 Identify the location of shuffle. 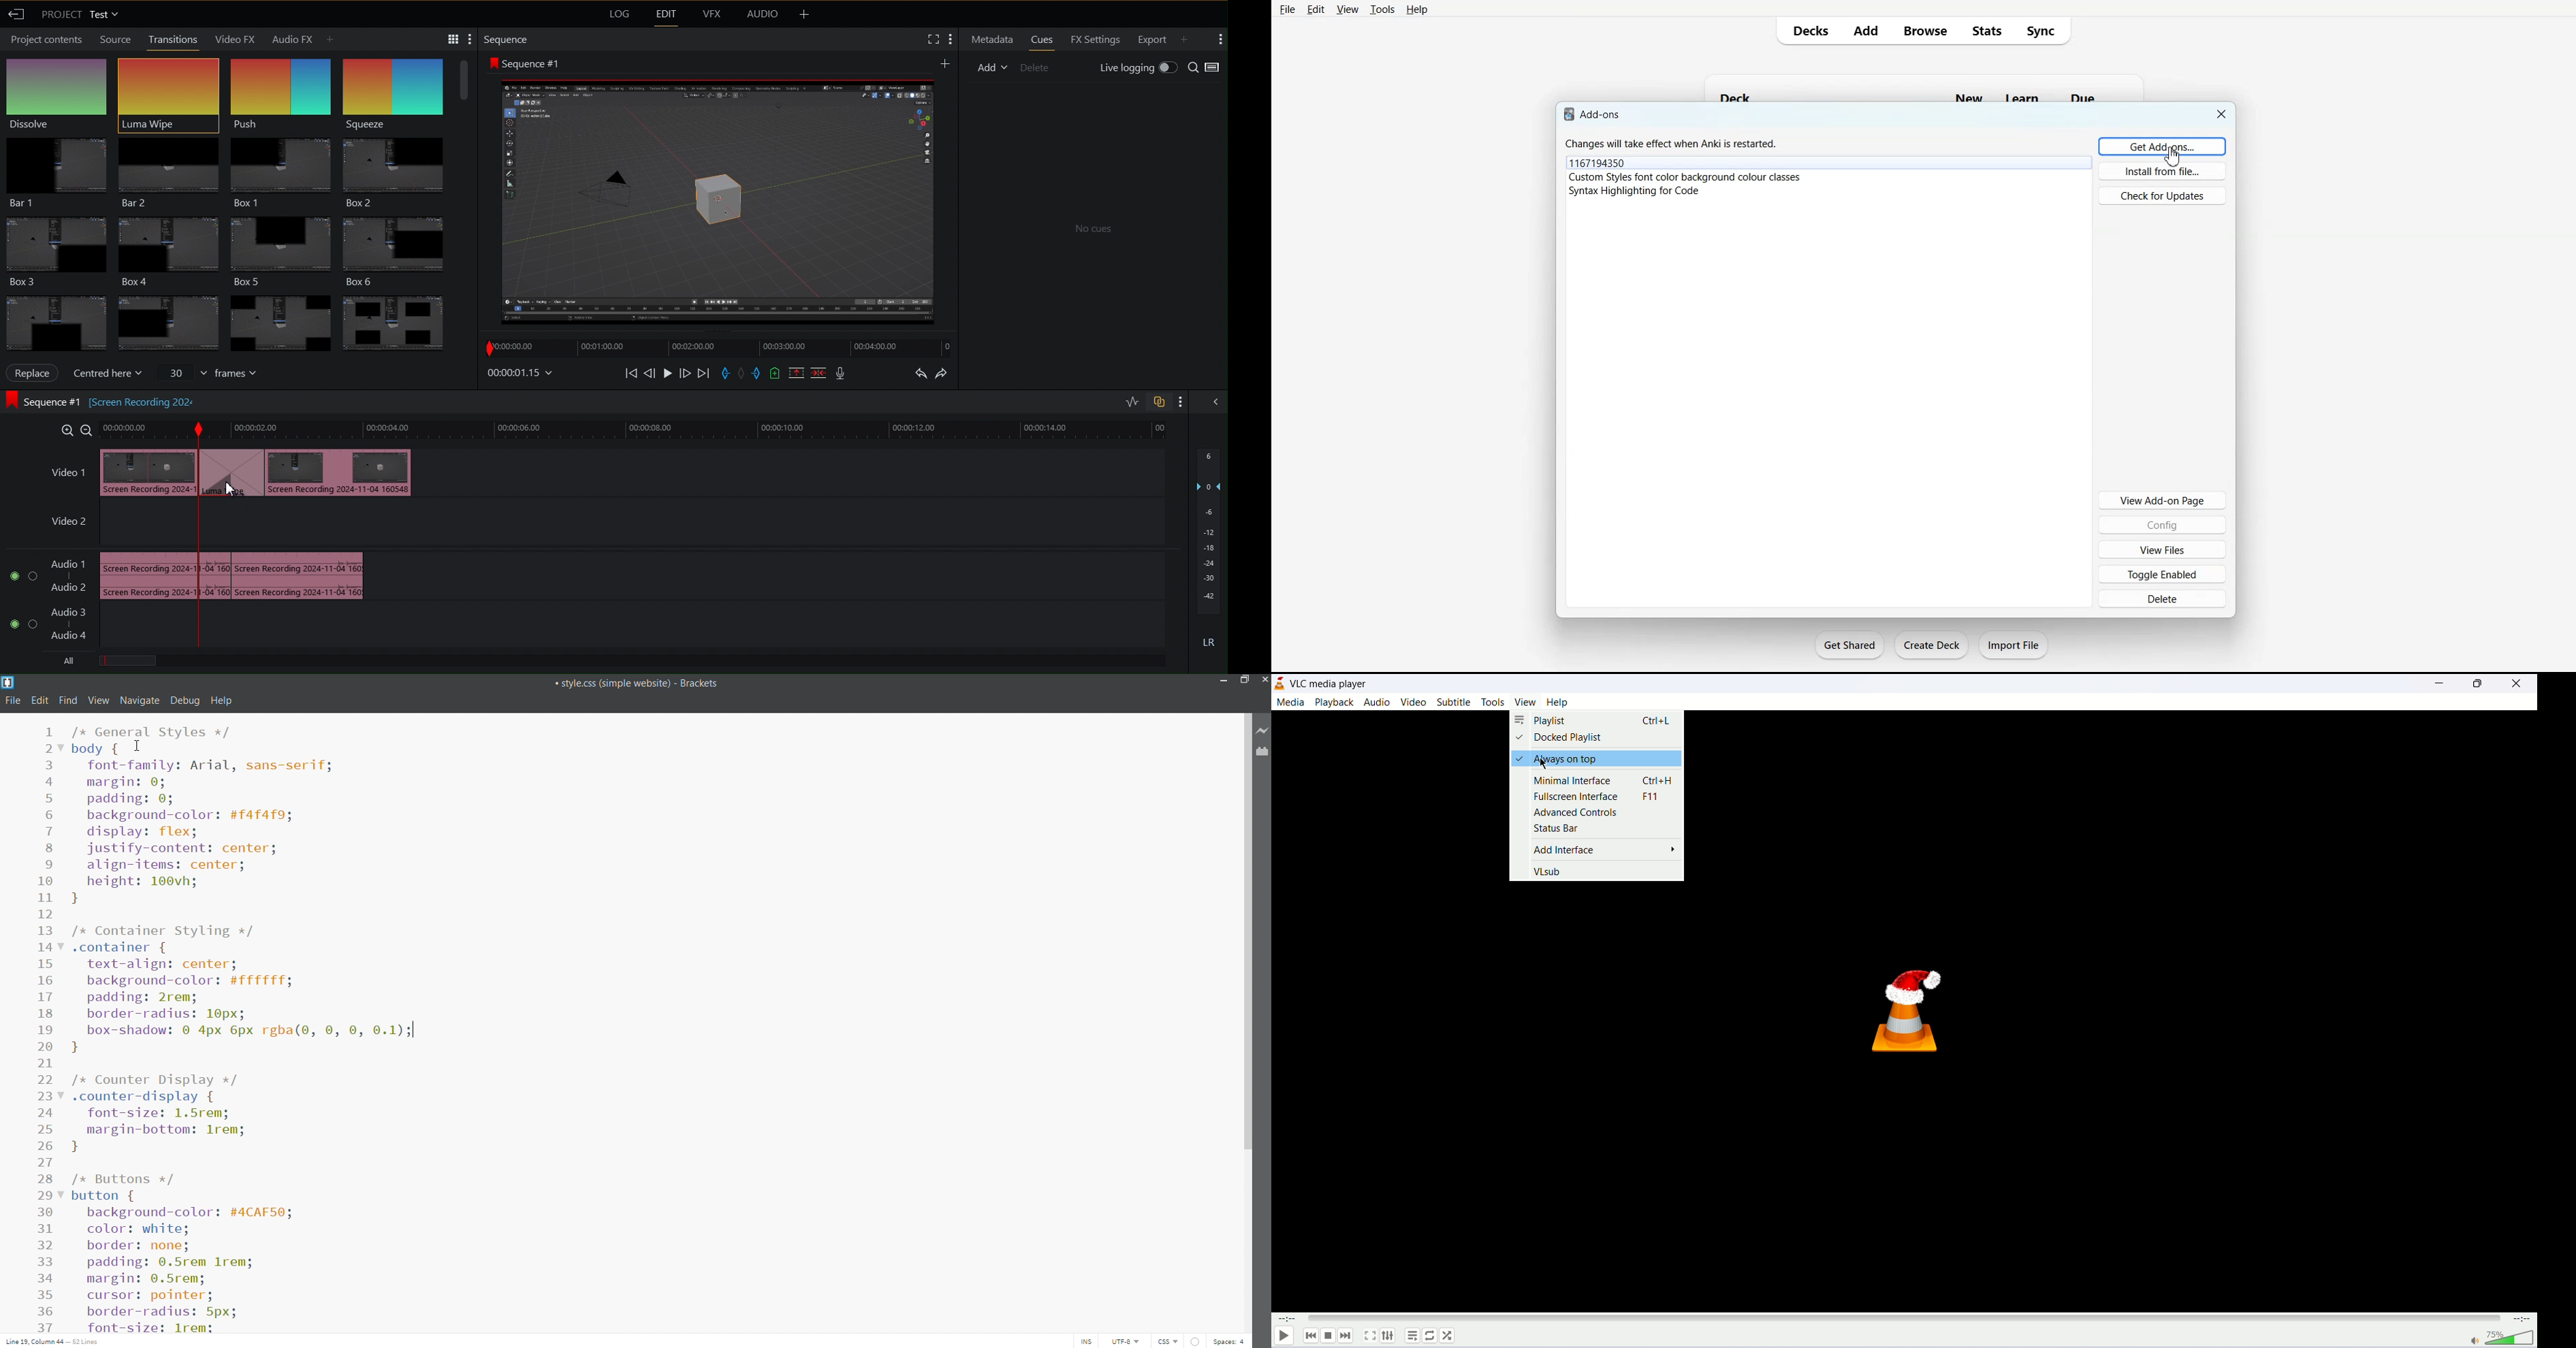
(1449, 1337).